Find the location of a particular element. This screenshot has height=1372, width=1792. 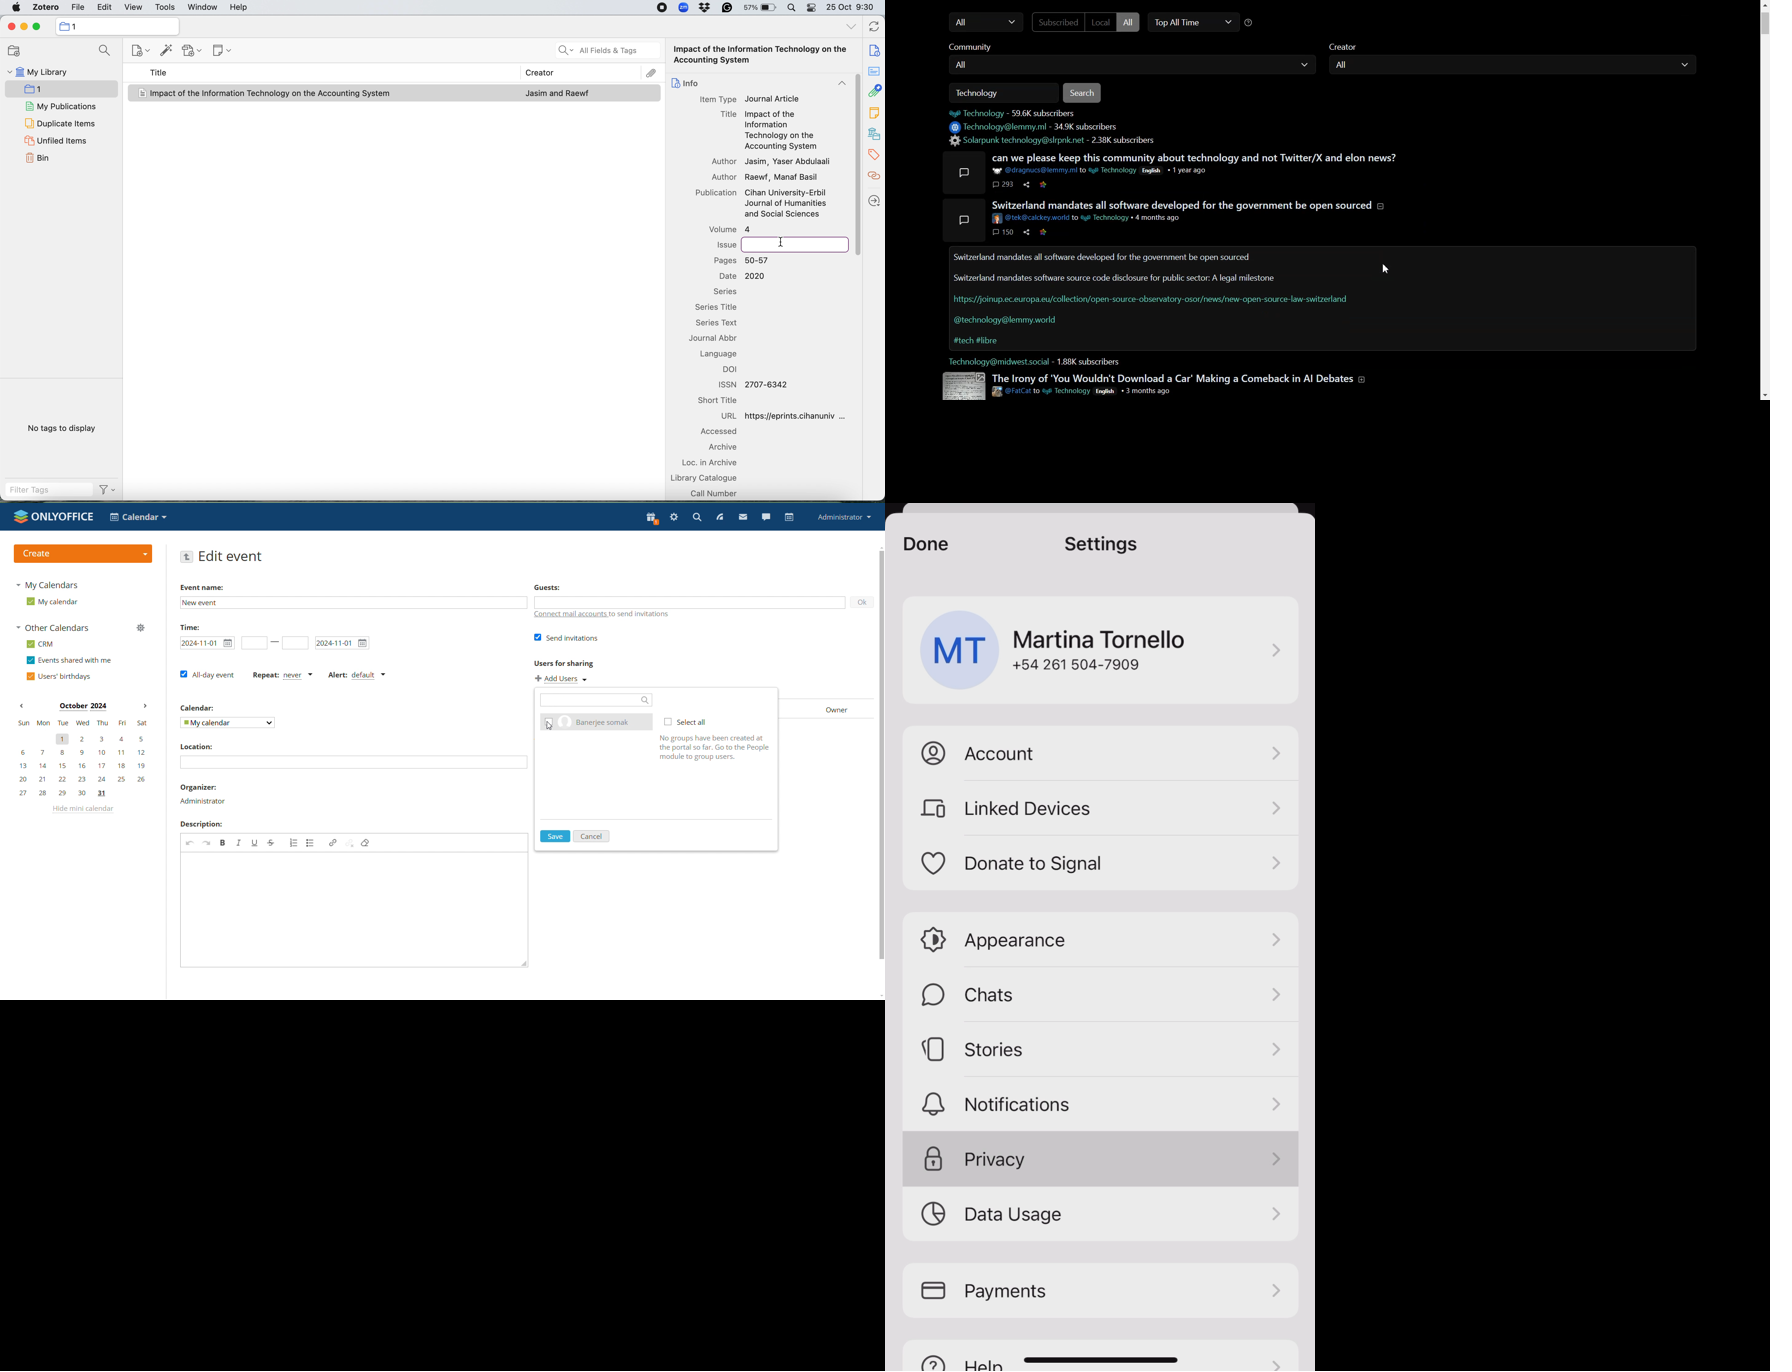

sync with zotero.org is located at coordinates (875, 25).